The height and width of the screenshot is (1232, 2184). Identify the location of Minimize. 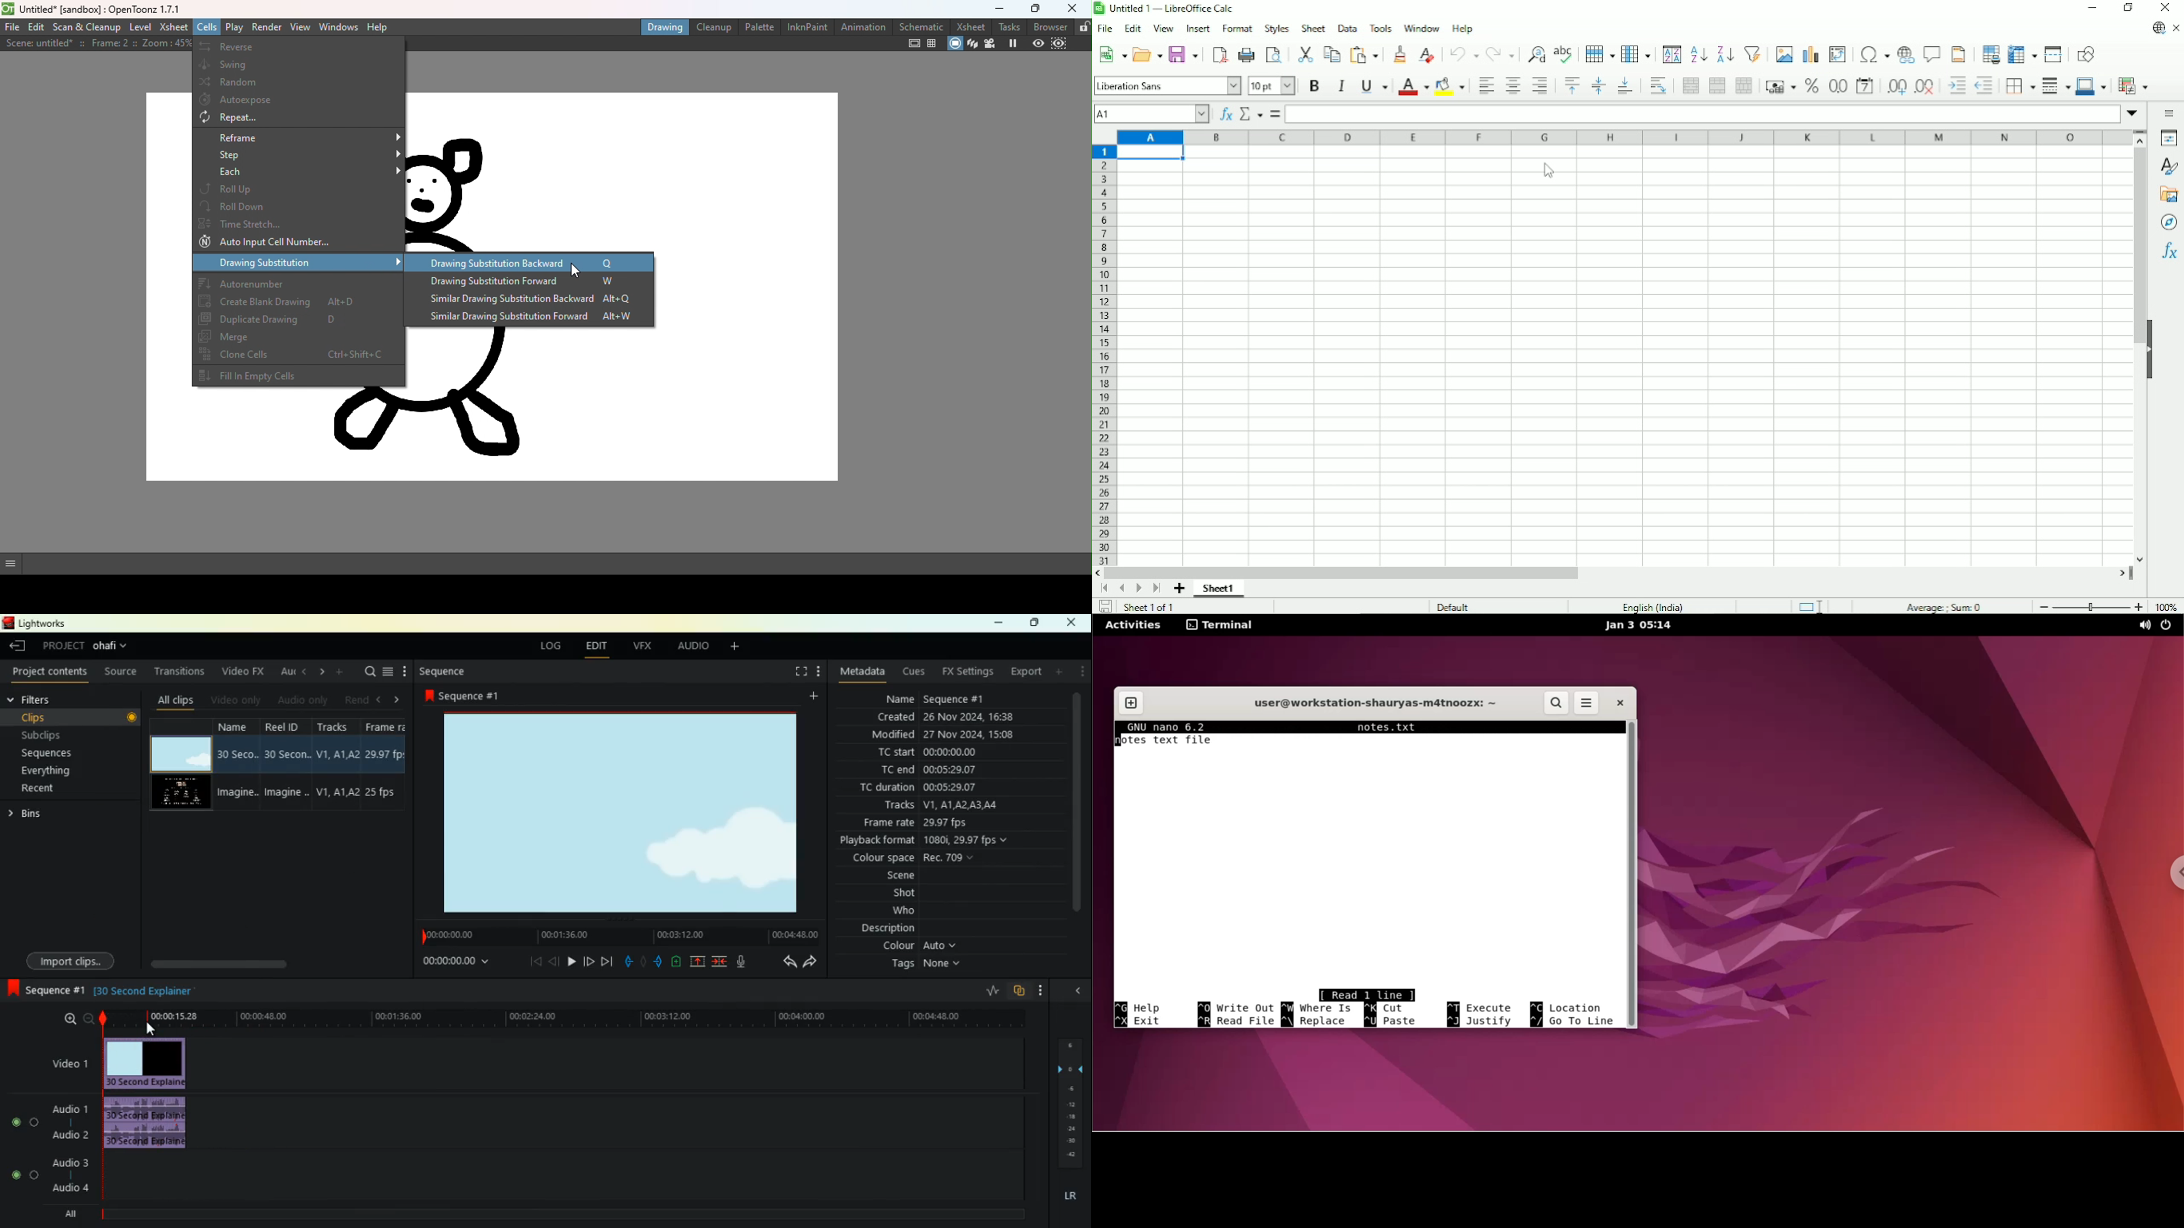
(2093, 9).